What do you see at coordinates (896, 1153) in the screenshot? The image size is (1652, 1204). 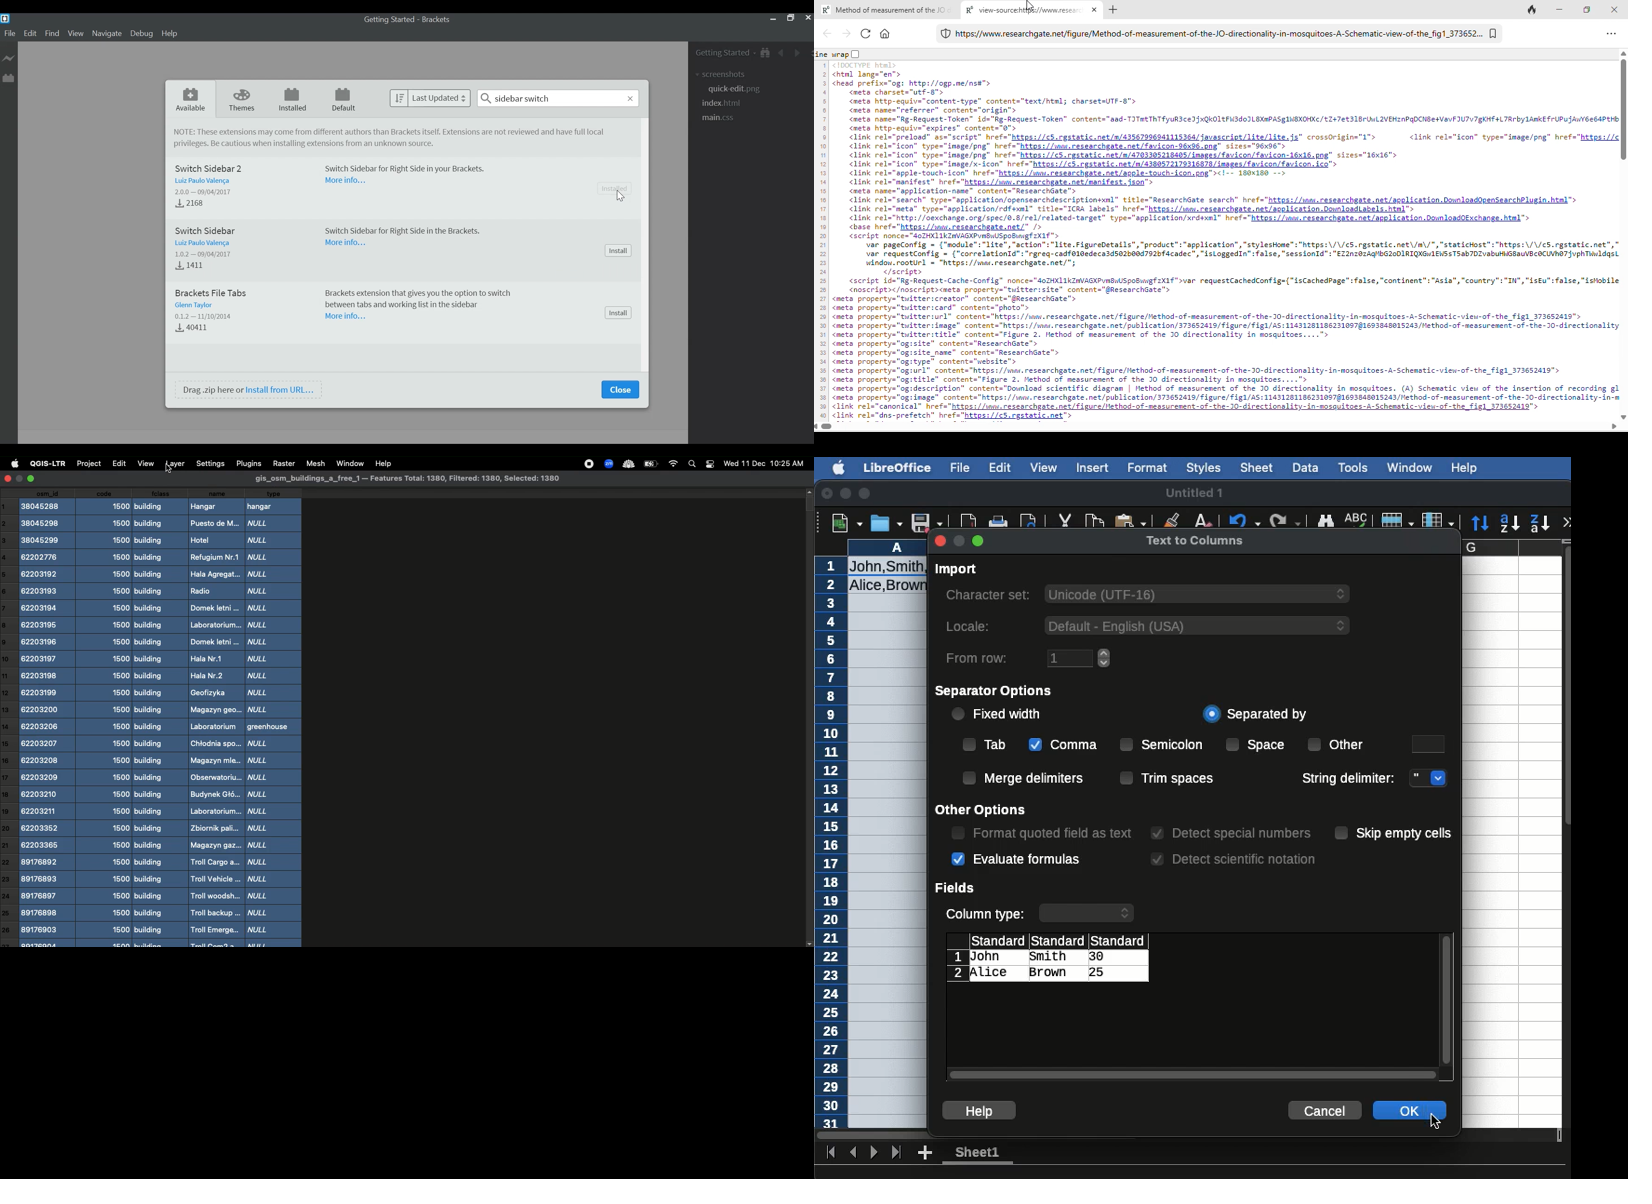 I see `Last sheet` at bounding box center [896, 1153].